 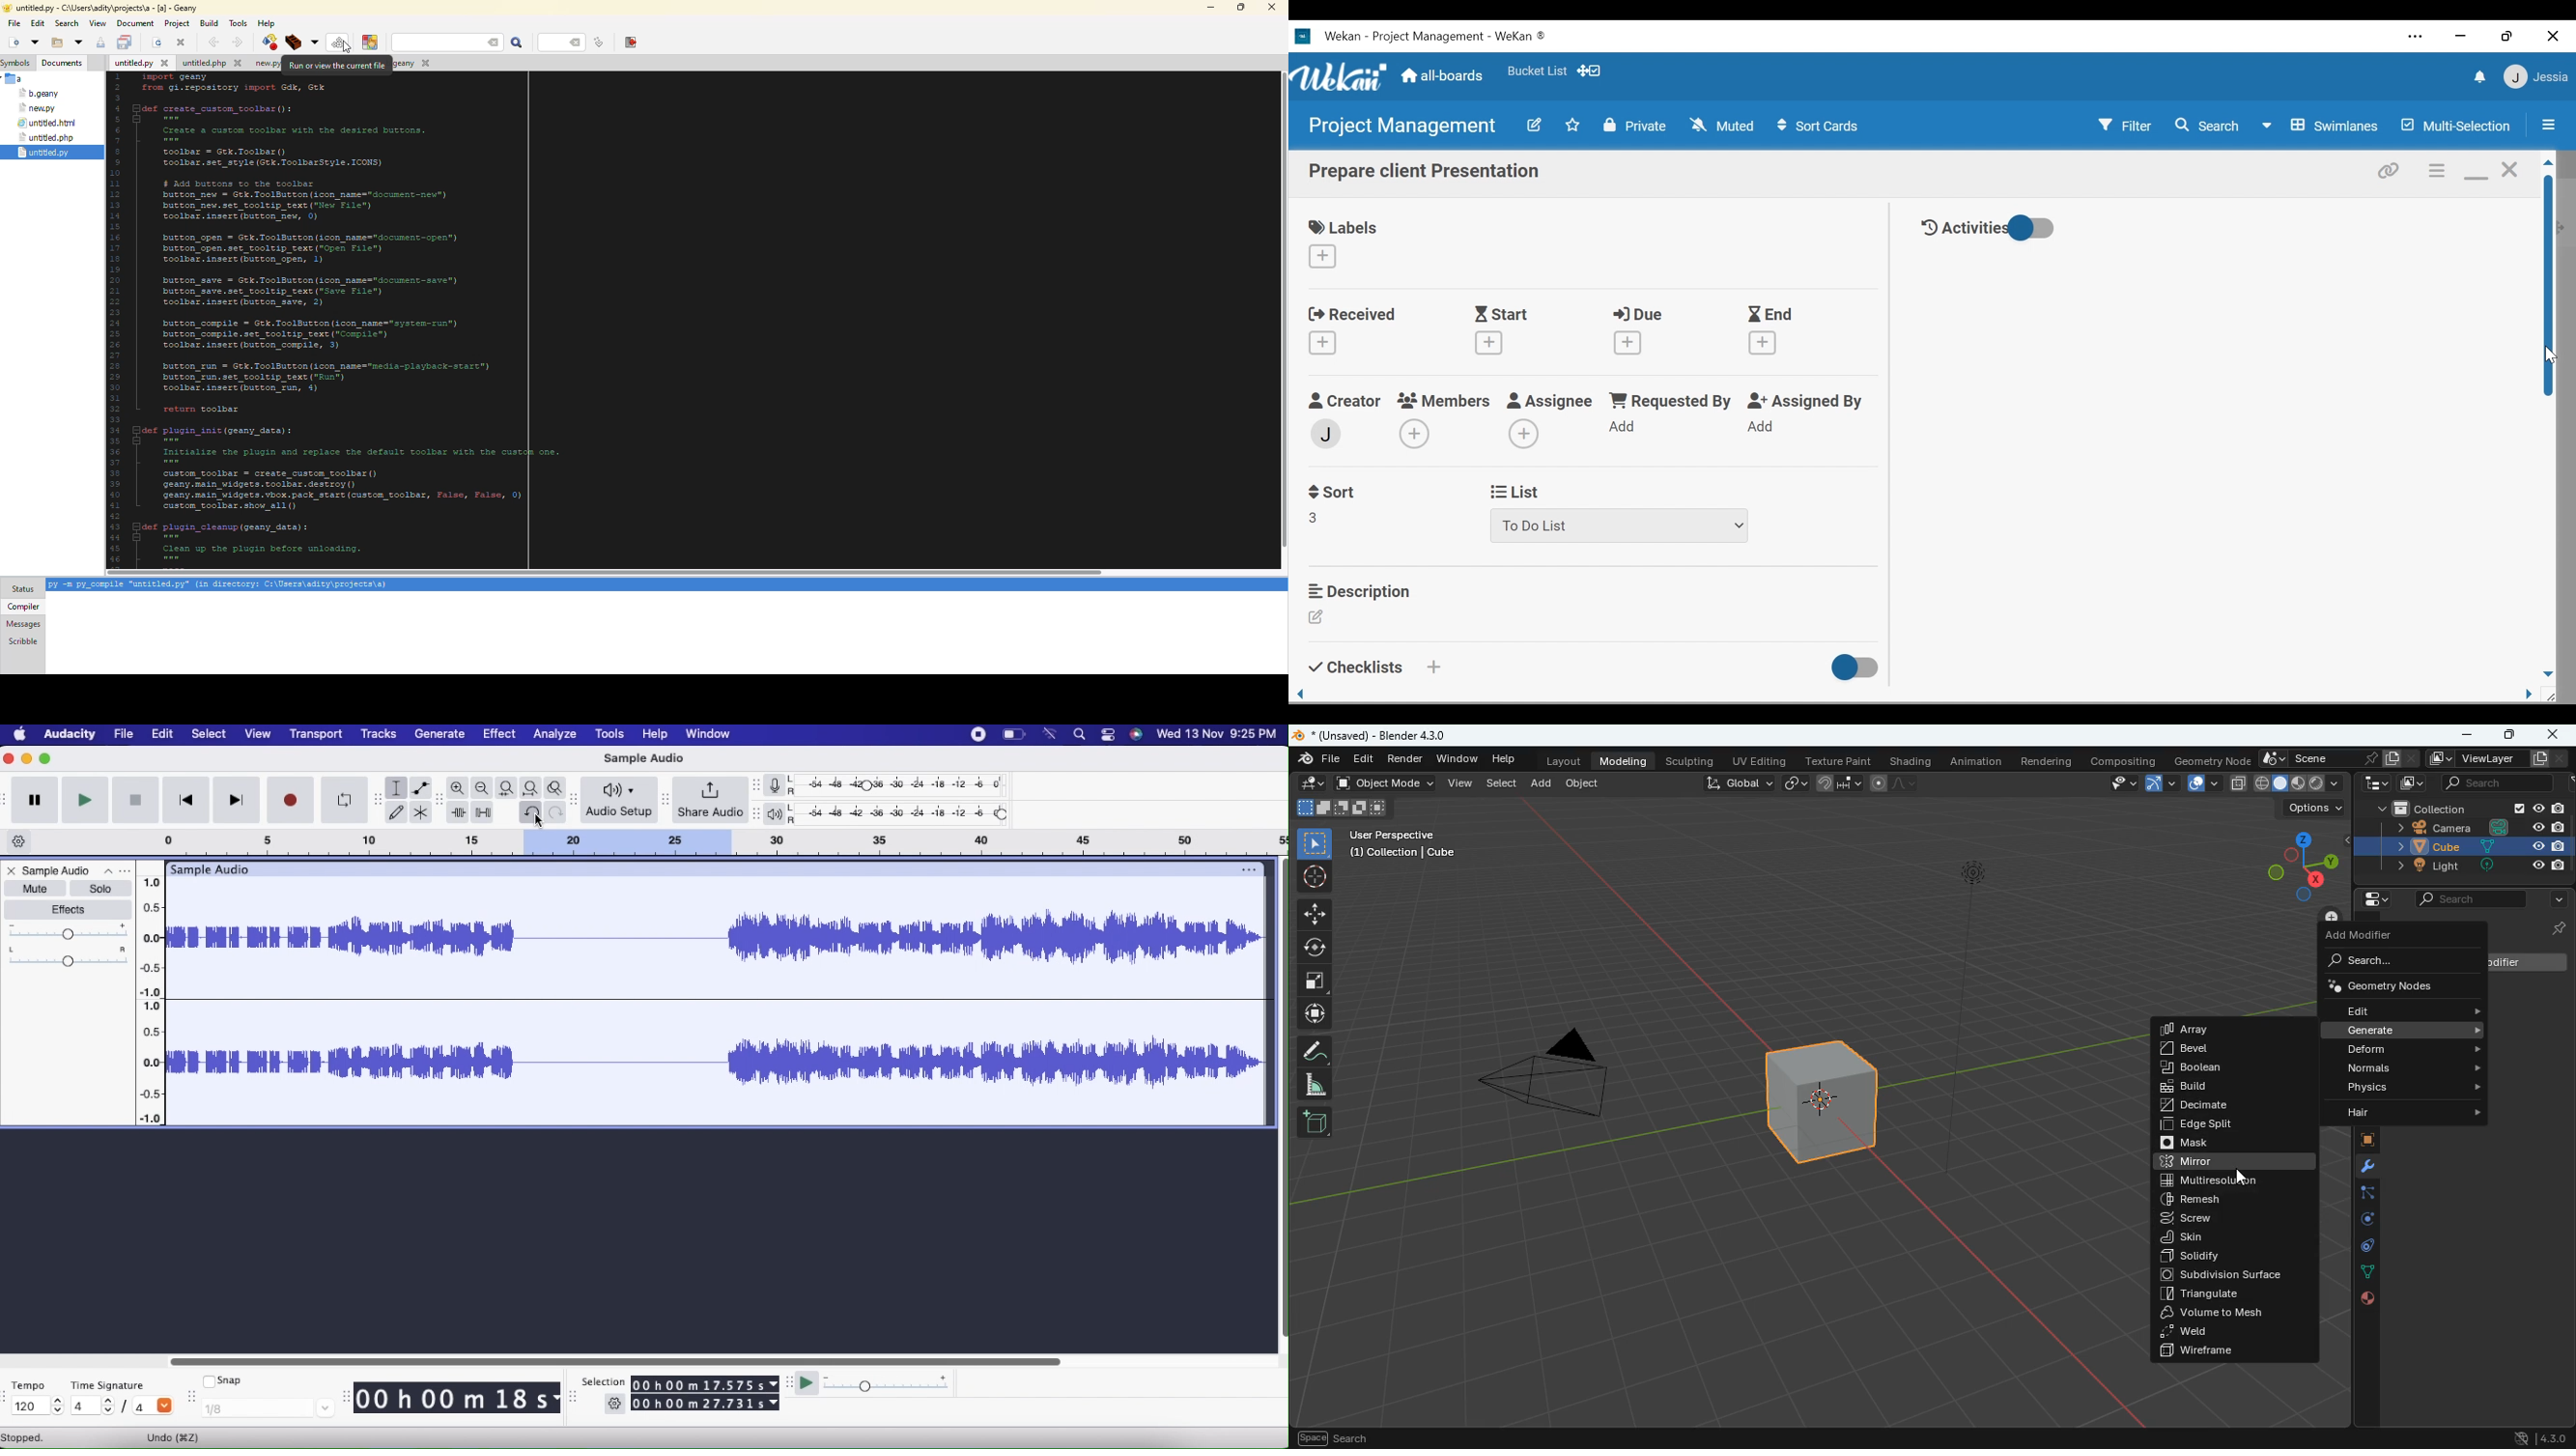 I want to click on power, so click(x=1013, y=734).